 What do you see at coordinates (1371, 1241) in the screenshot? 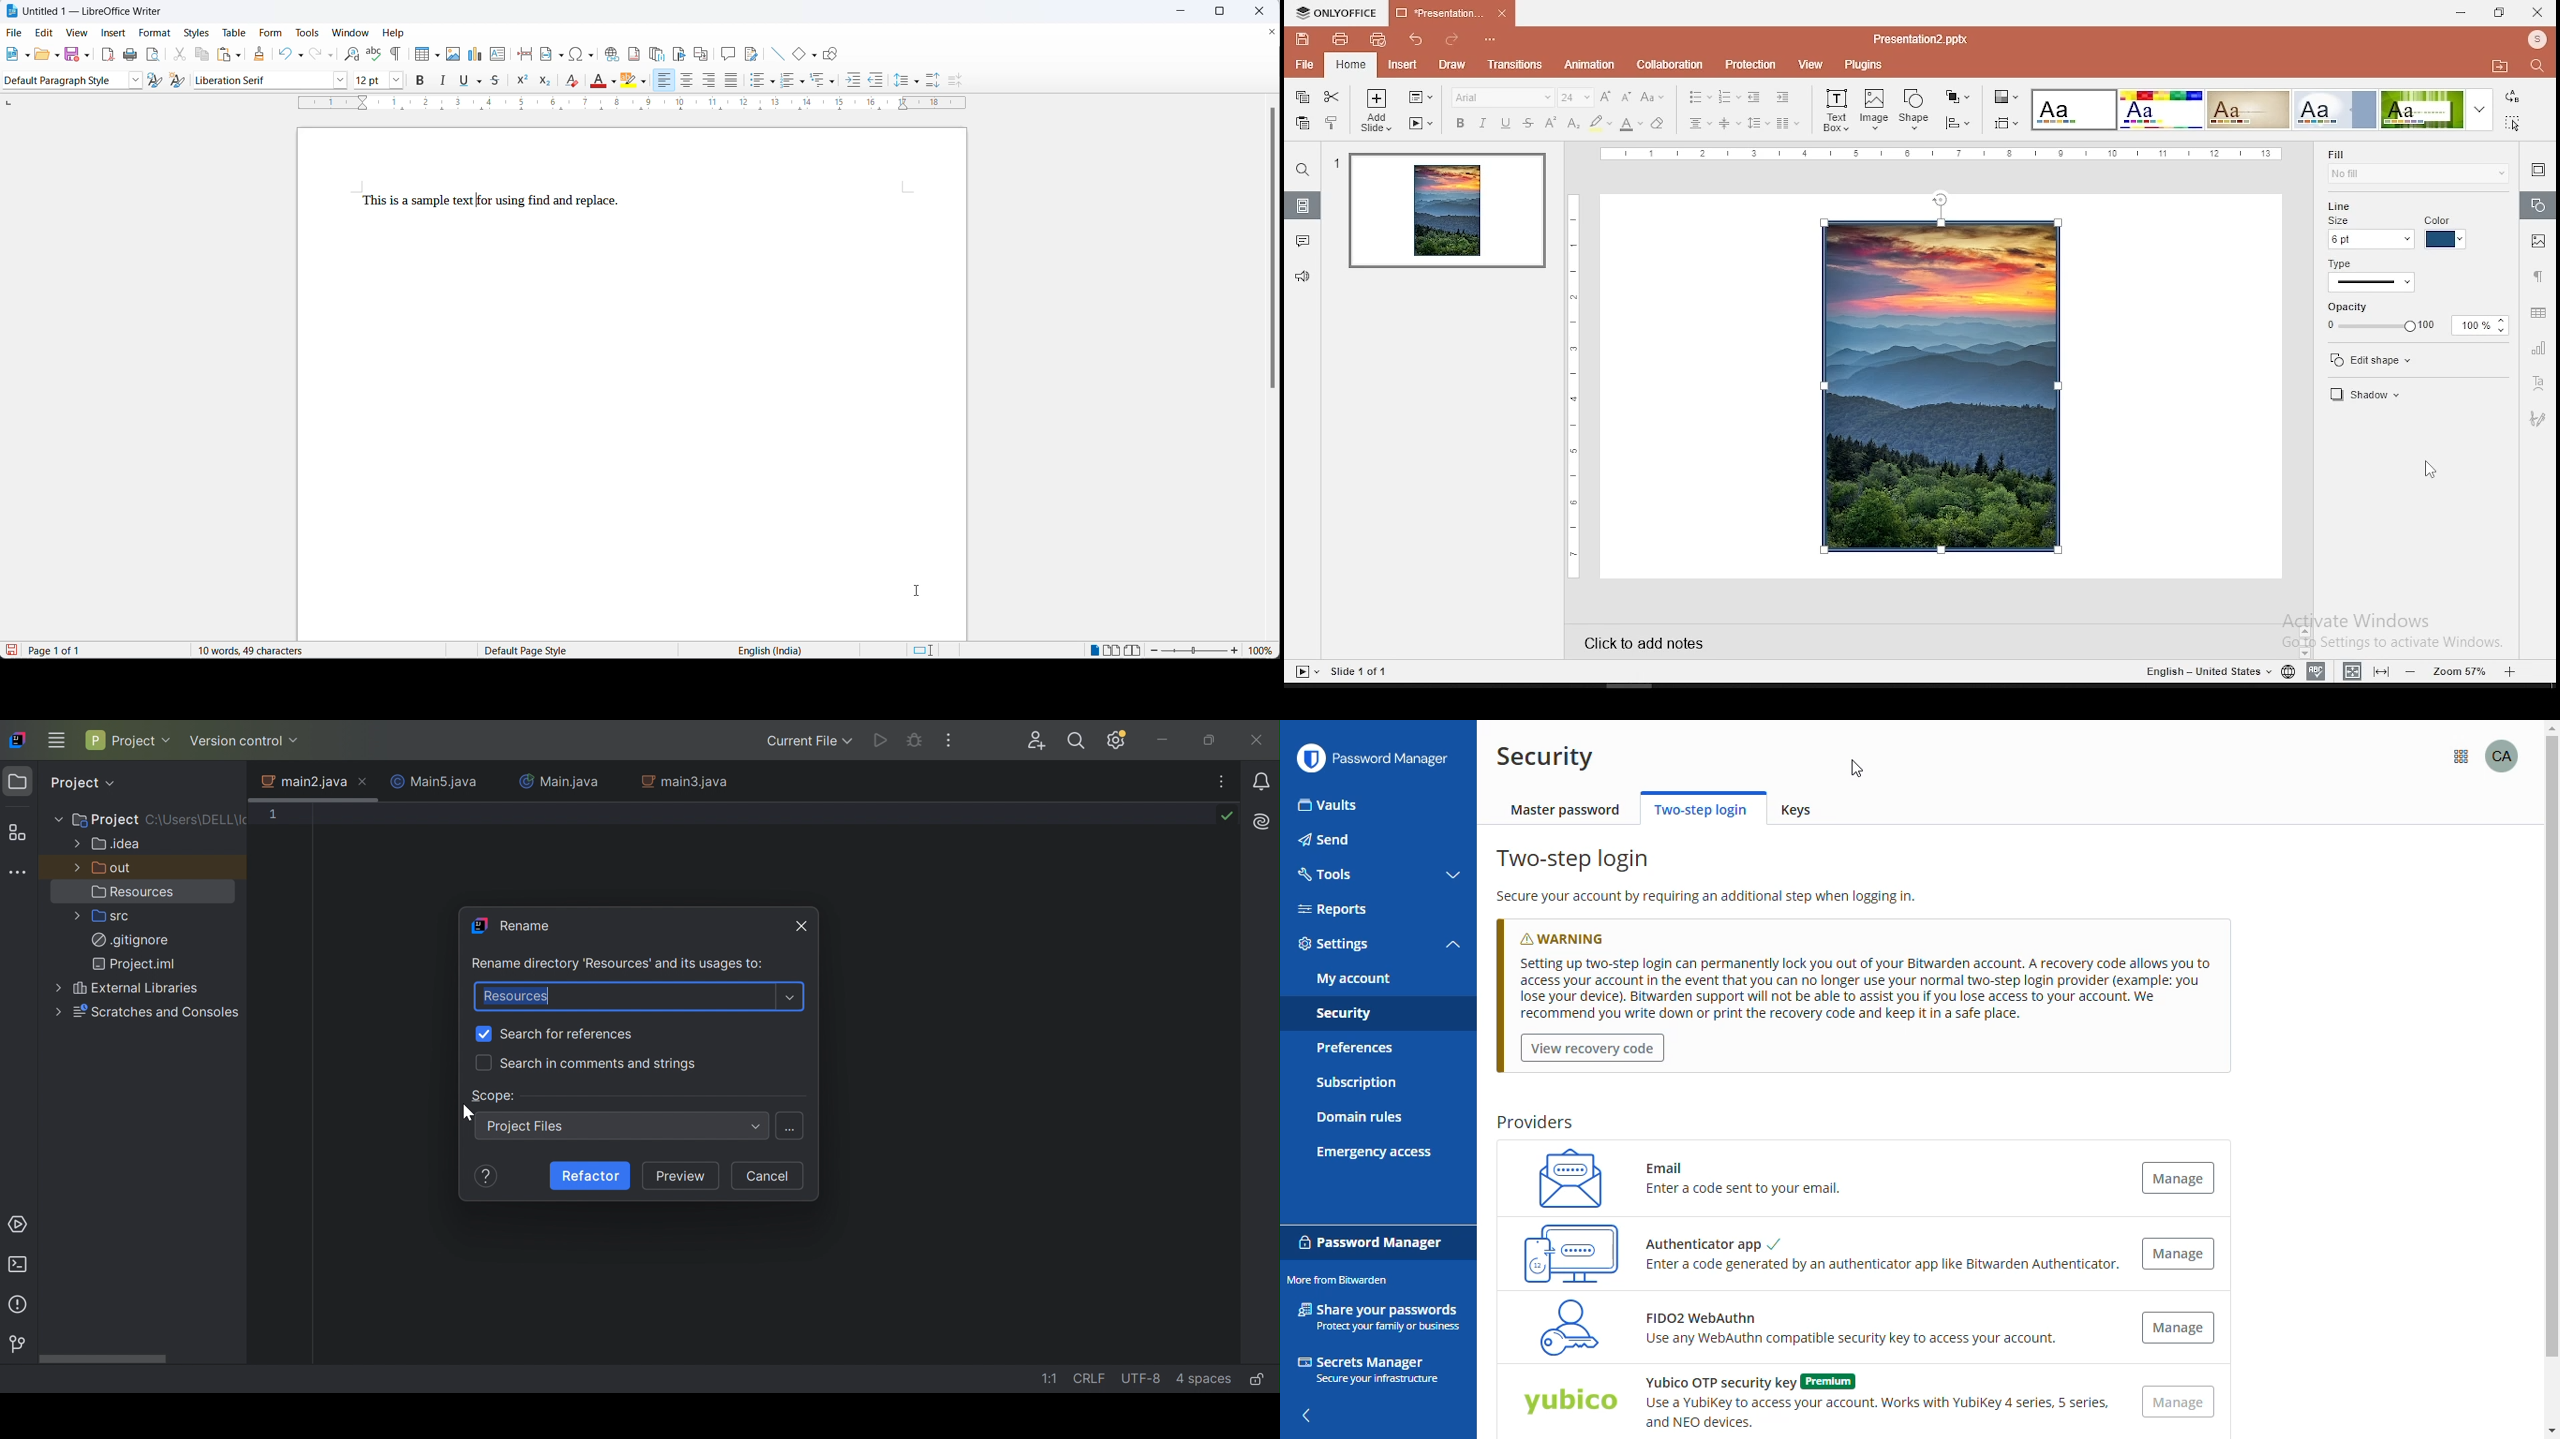
I see `password manager` at bounding box center [1371, 1241].